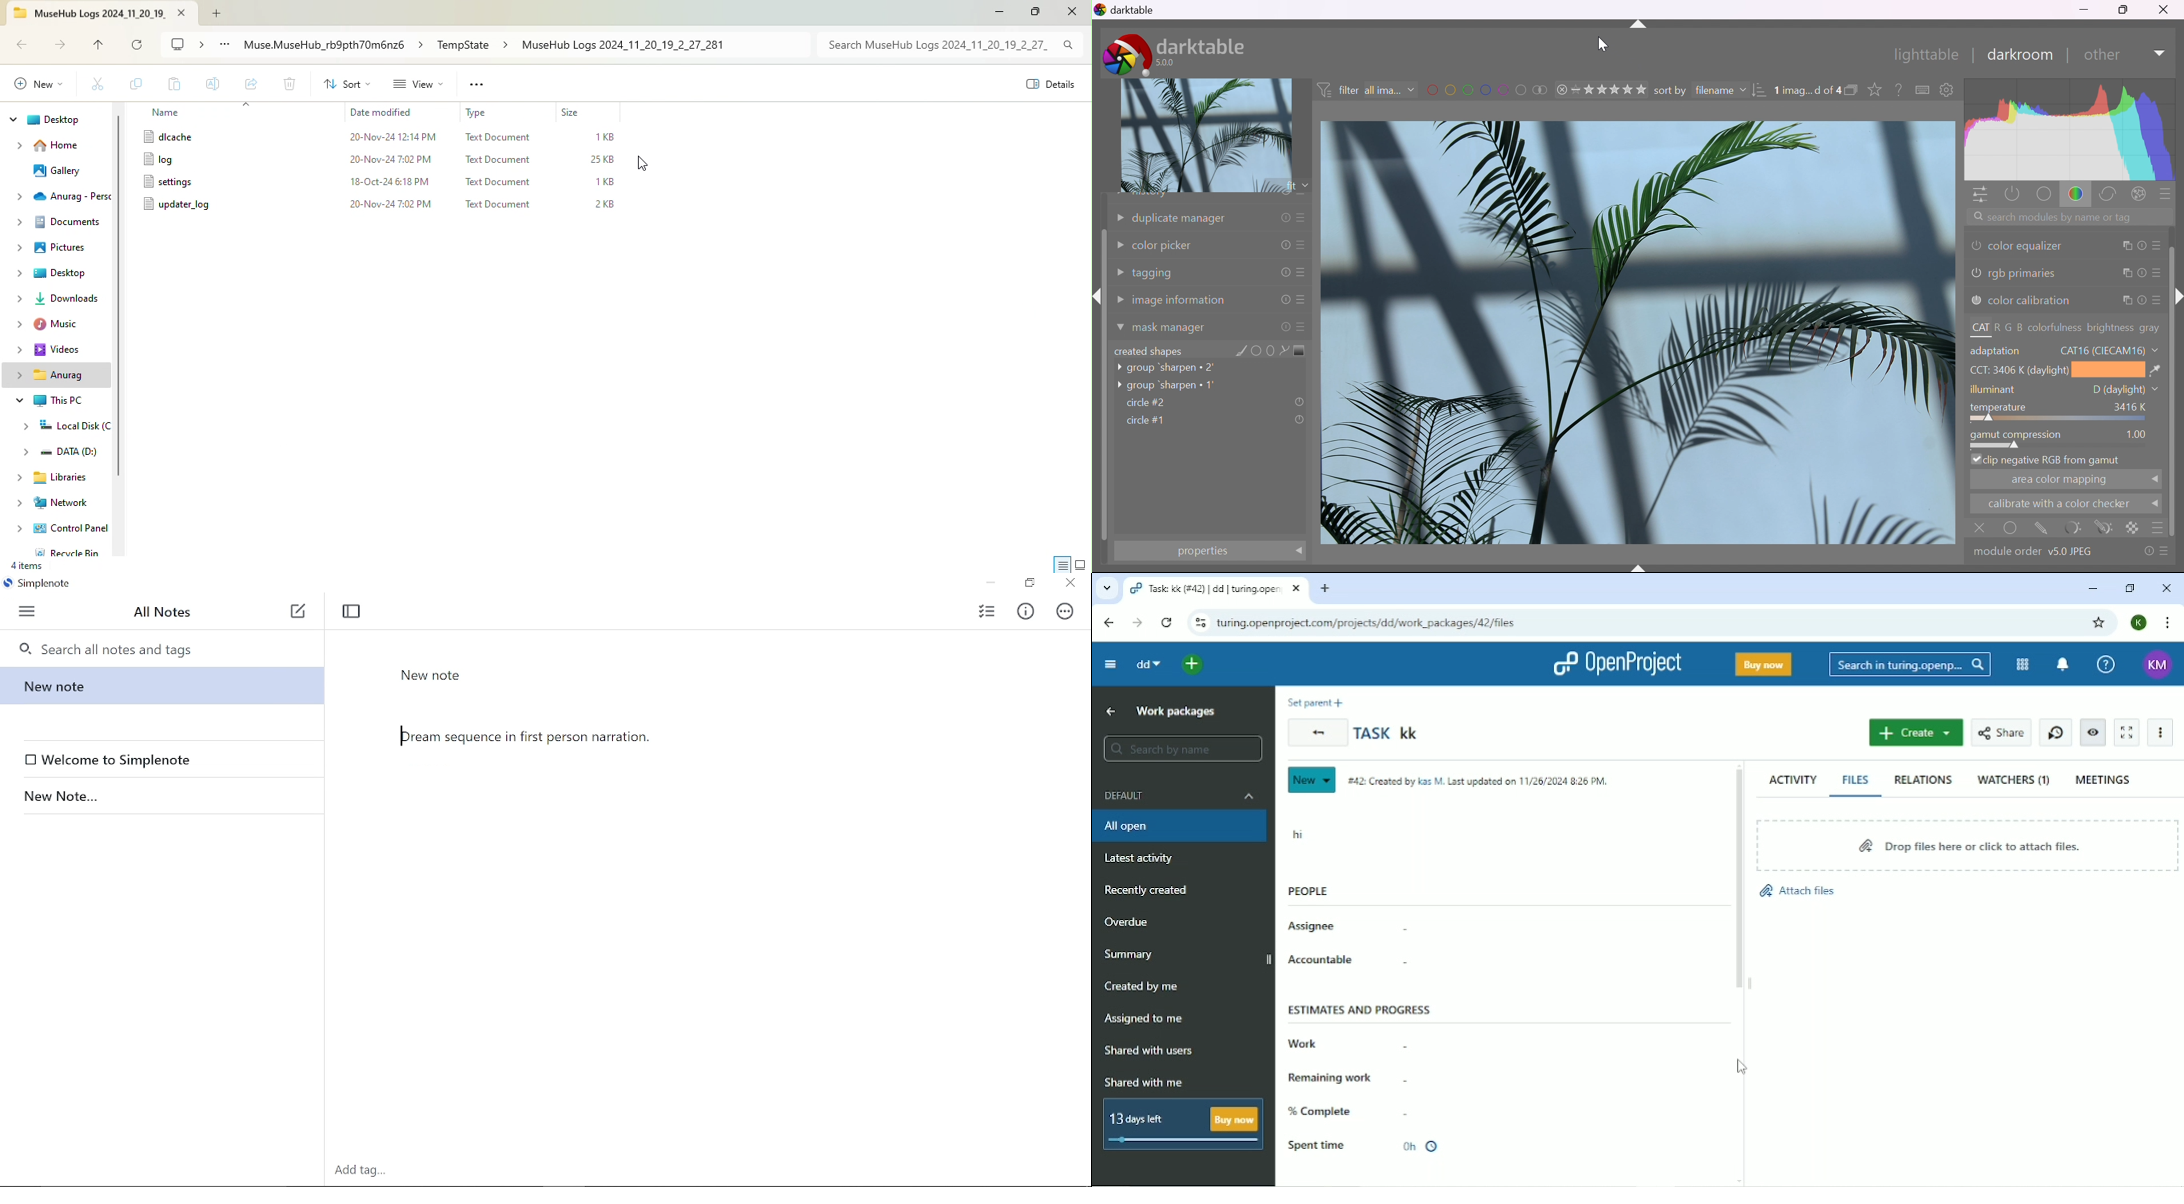  Describe the element at coordinates (1637, 331) in the screenshot. I see `image` at that location.